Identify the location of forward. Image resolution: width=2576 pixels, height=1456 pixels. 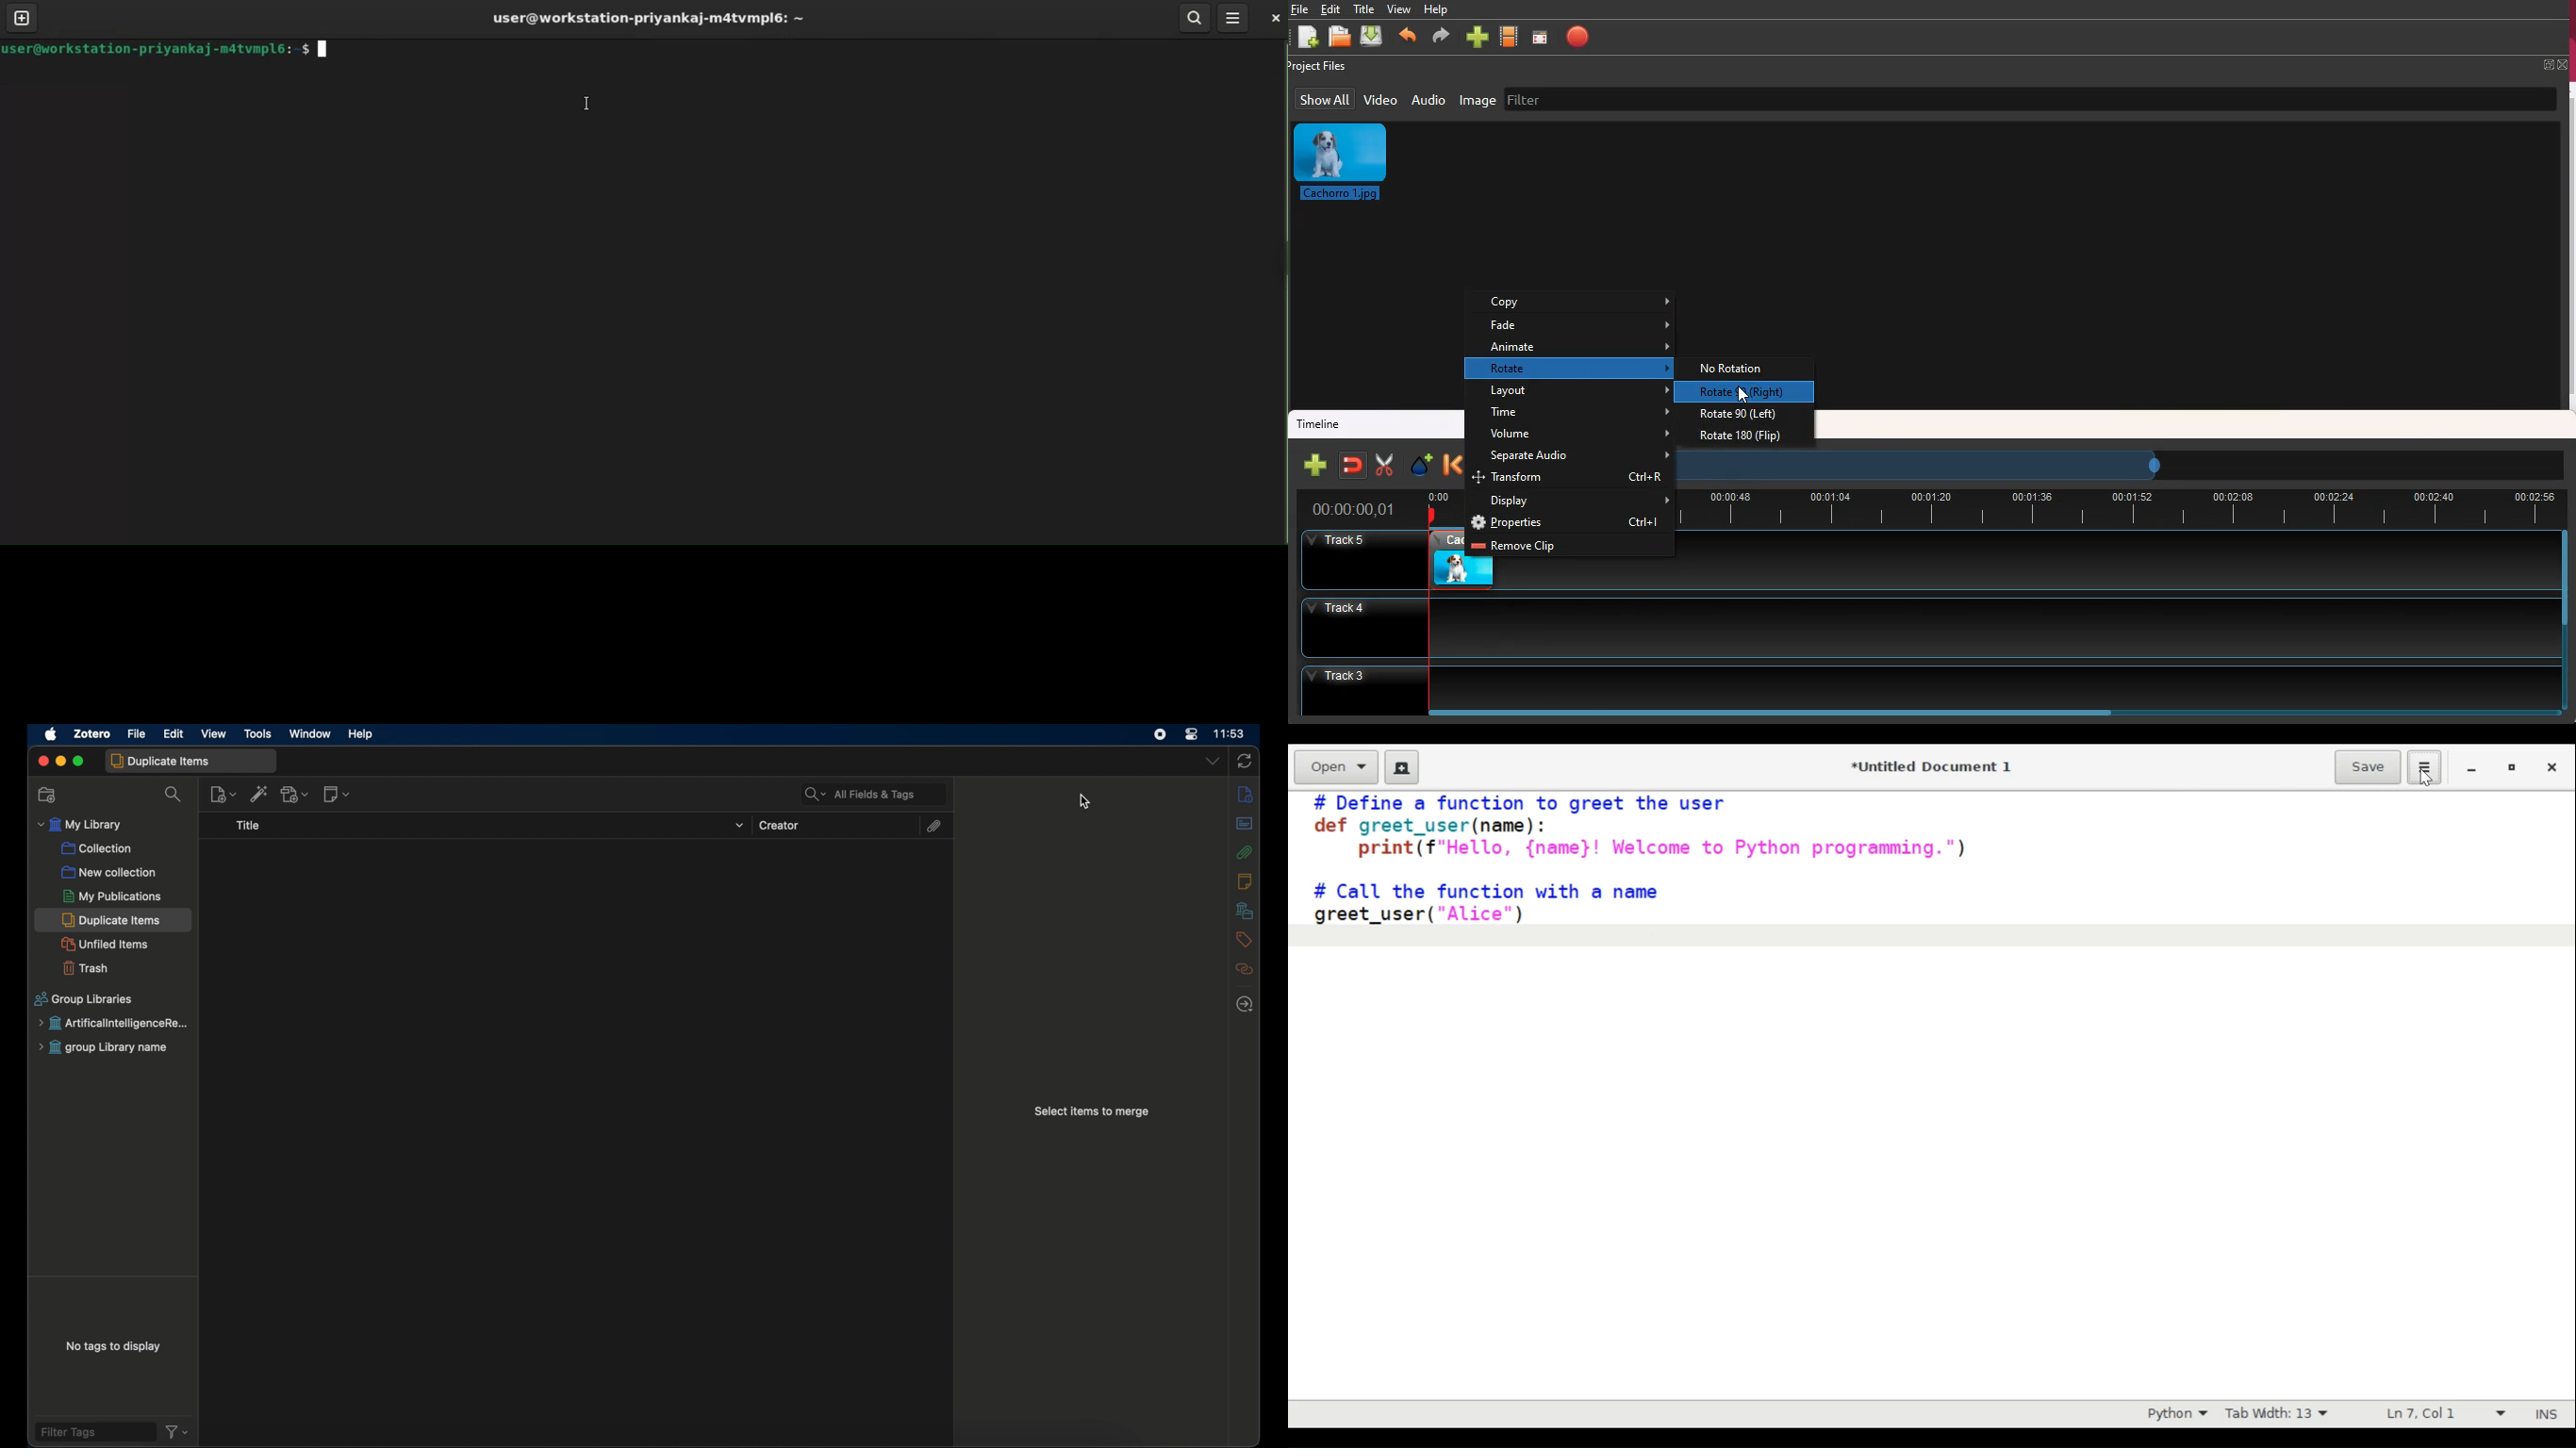
(1440, 37).